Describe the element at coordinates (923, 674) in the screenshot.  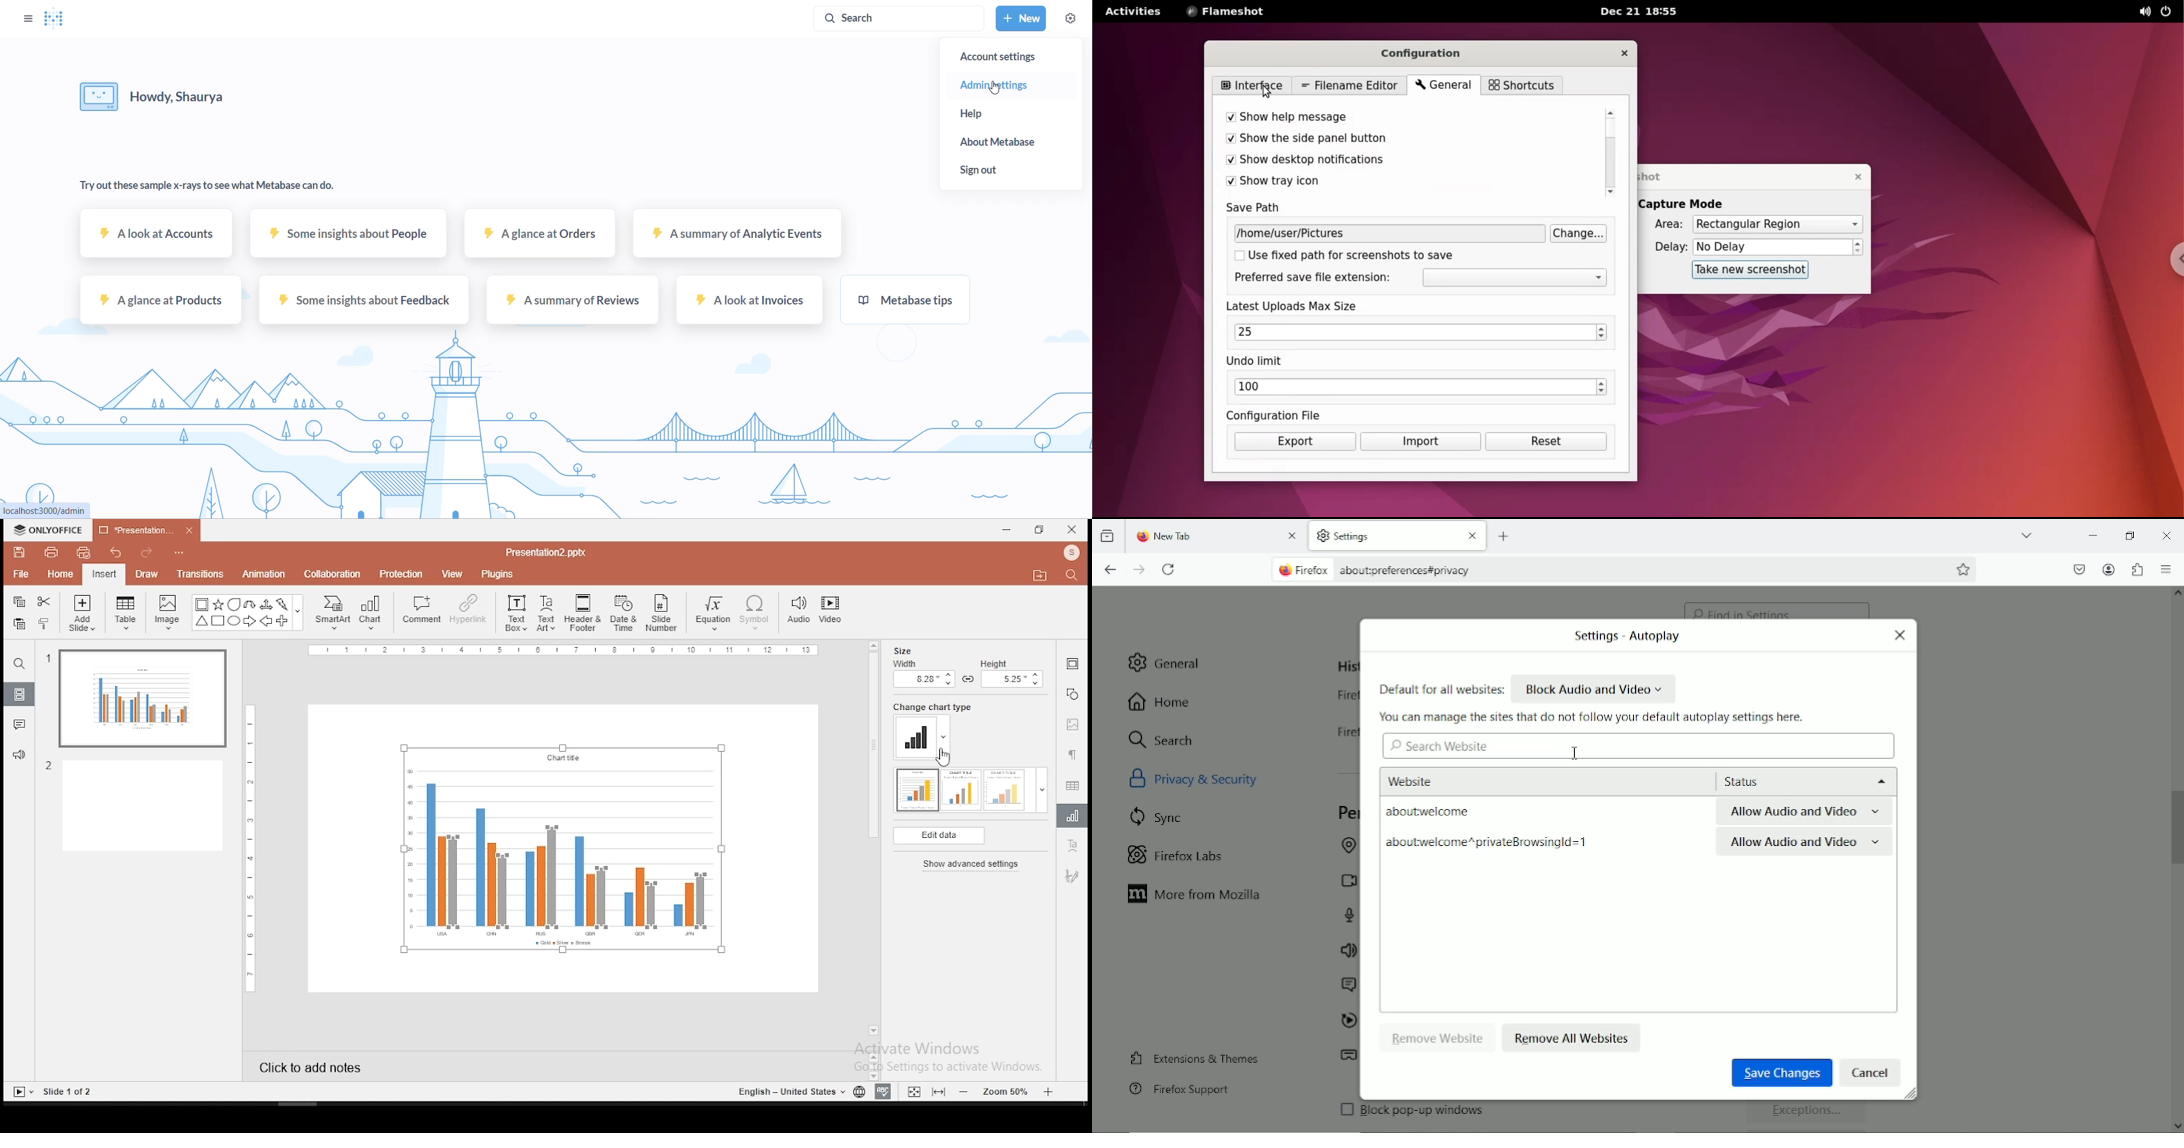
I see `width` at that location.